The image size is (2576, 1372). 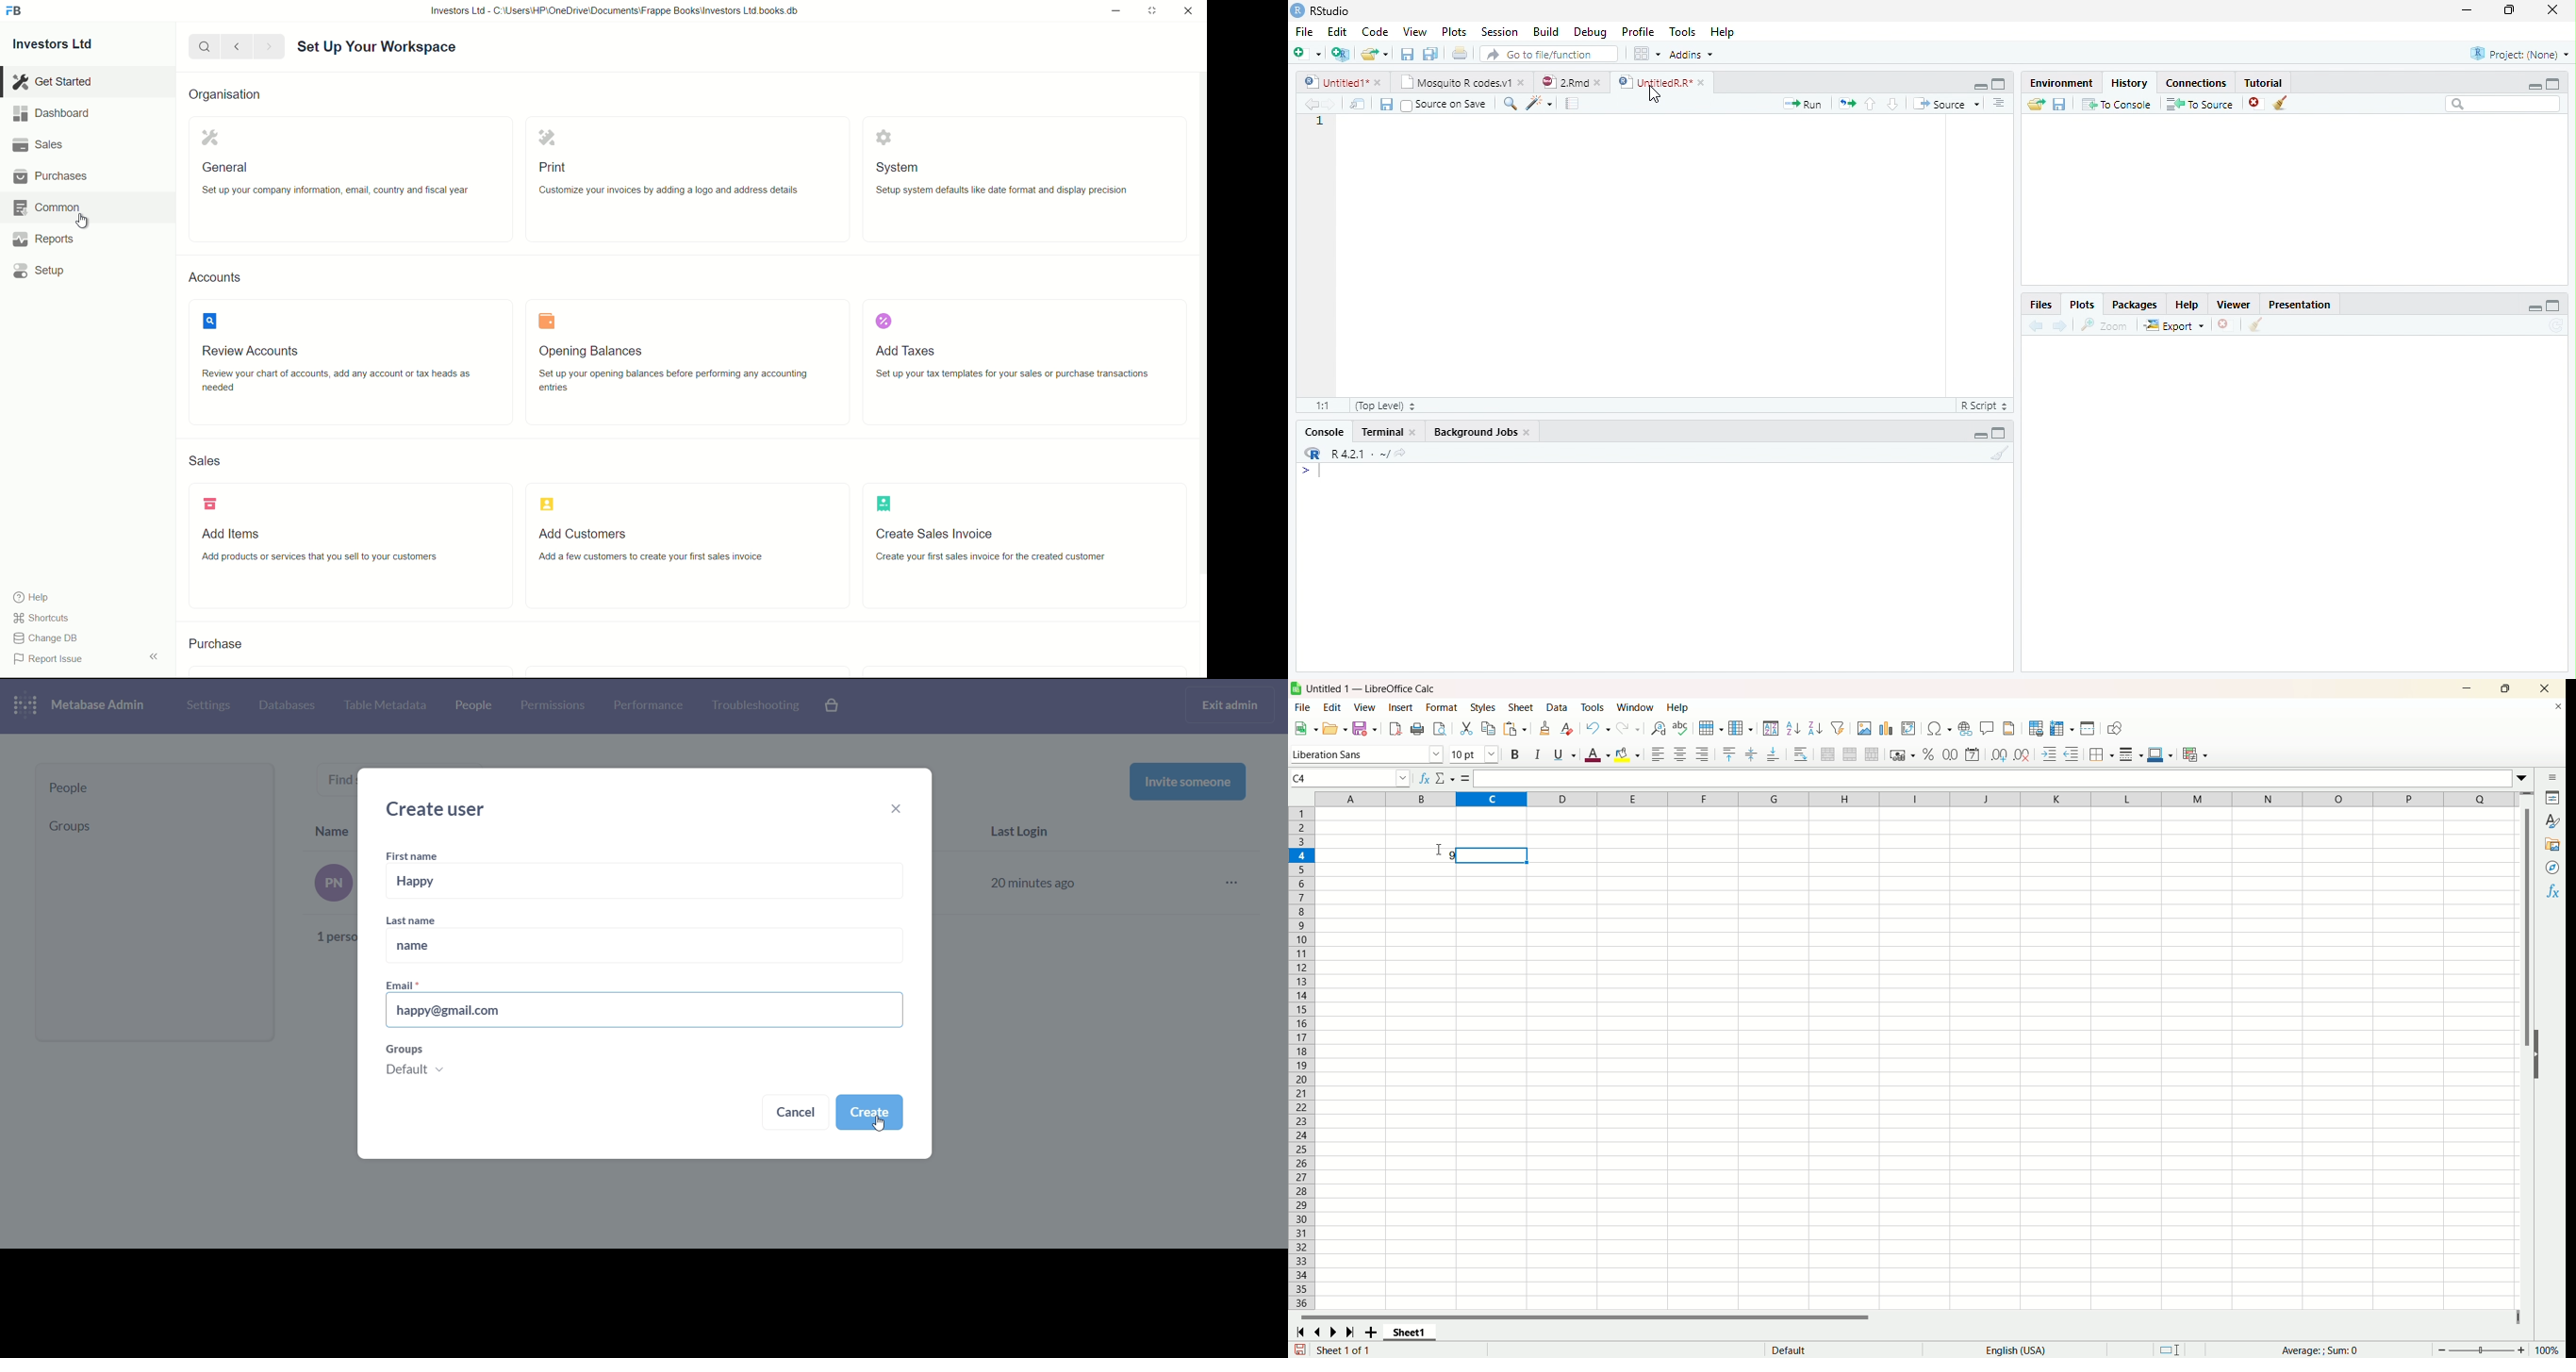 I want to click on Plots, so click(x=1455, y=32).